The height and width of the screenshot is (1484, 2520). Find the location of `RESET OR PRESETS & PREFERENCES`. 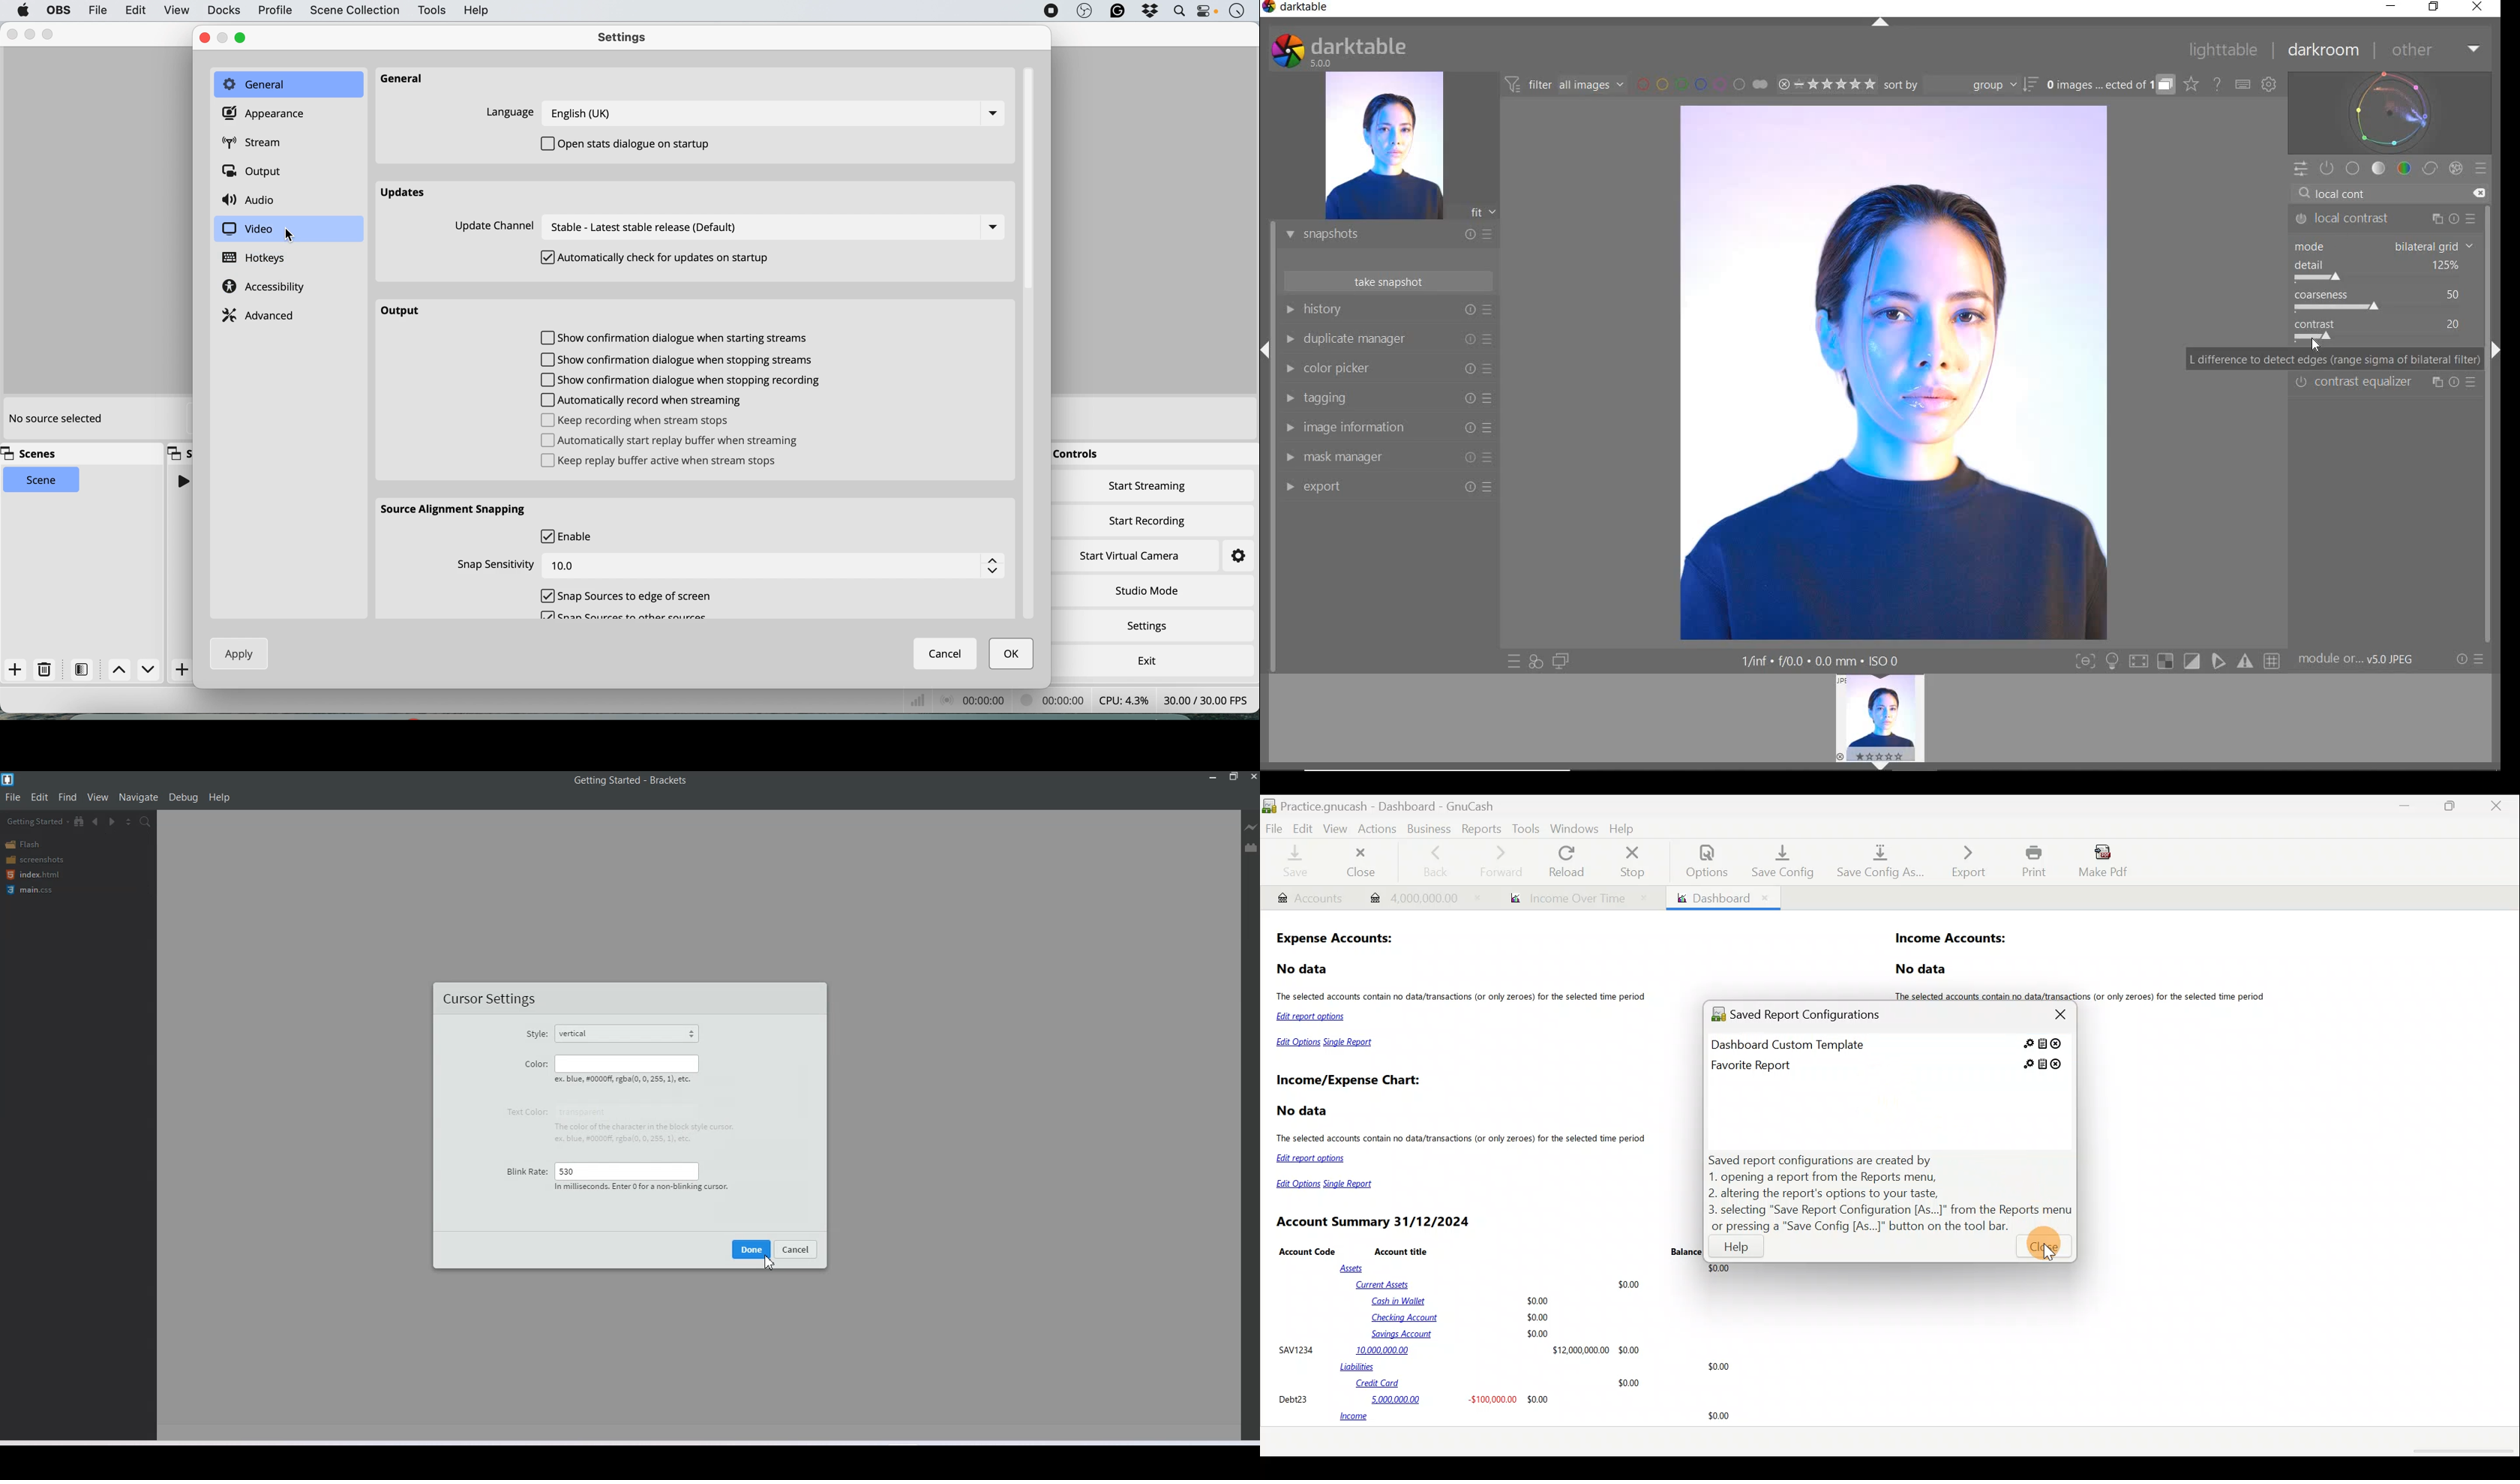

RESET OR PRESETS & PREFERENCES is located at coordinates (2472, 659).